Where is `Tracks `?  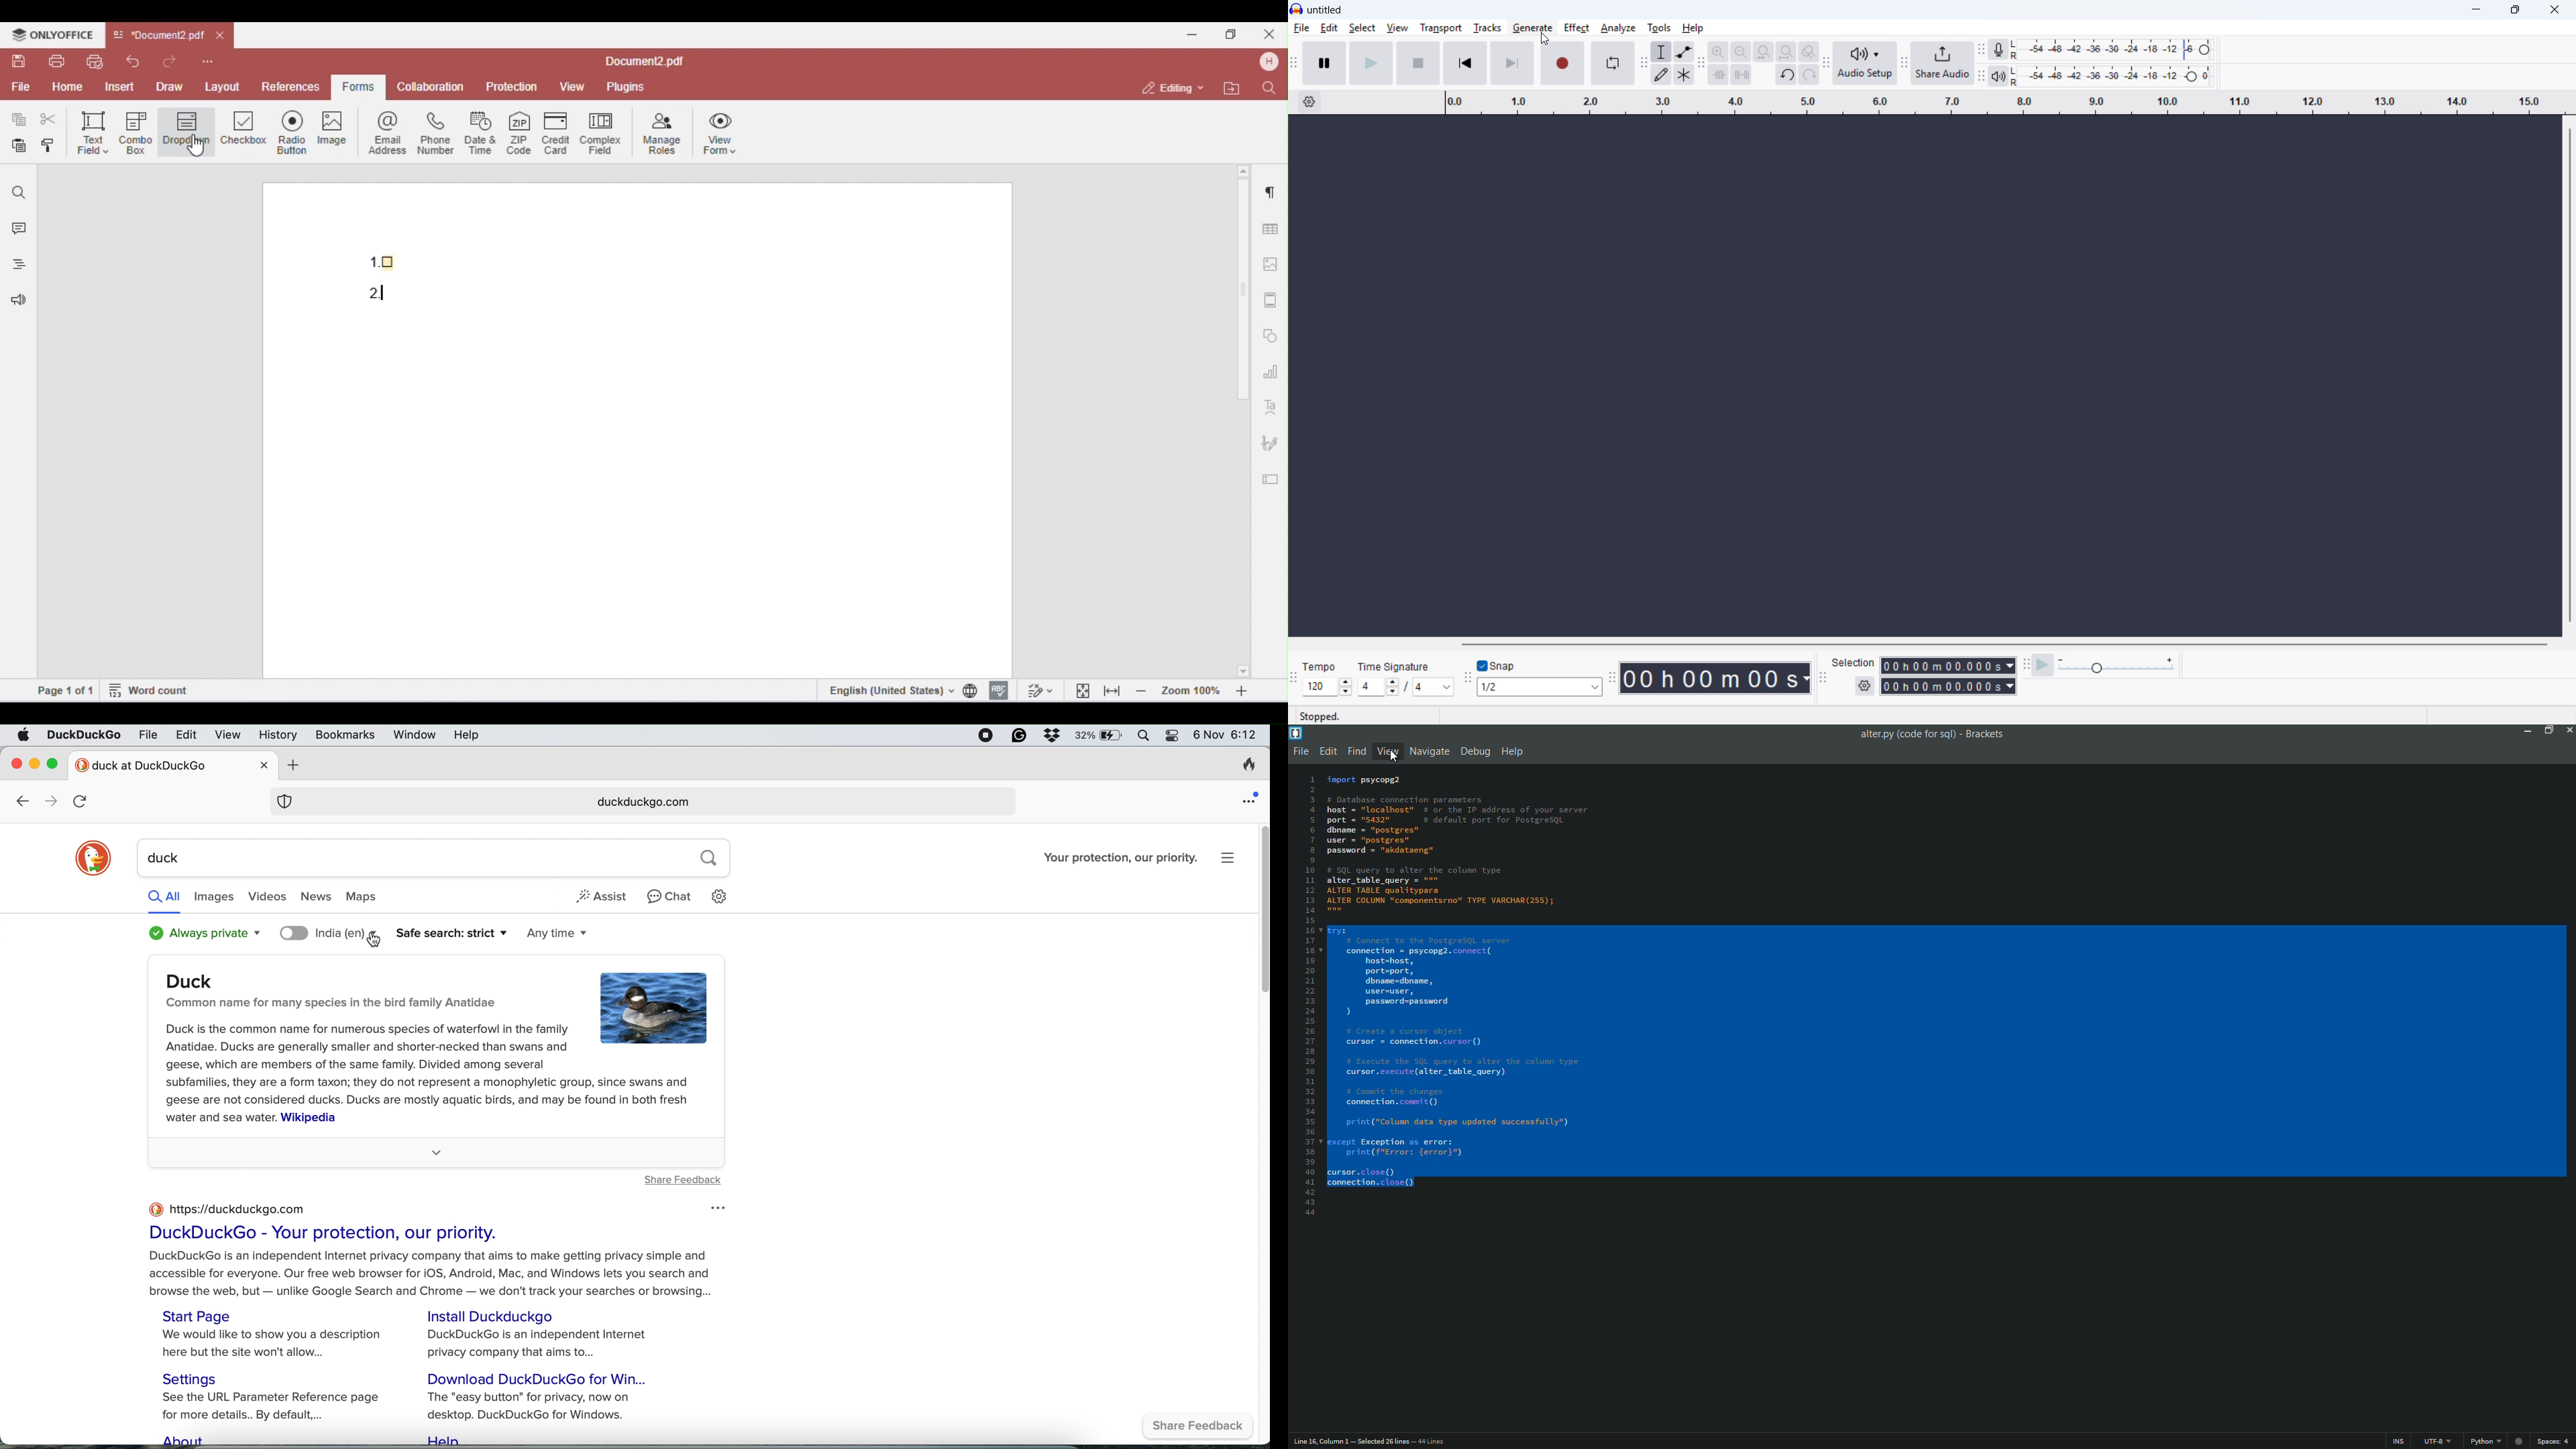 Tracks  is located at coordinates (1487, 28).